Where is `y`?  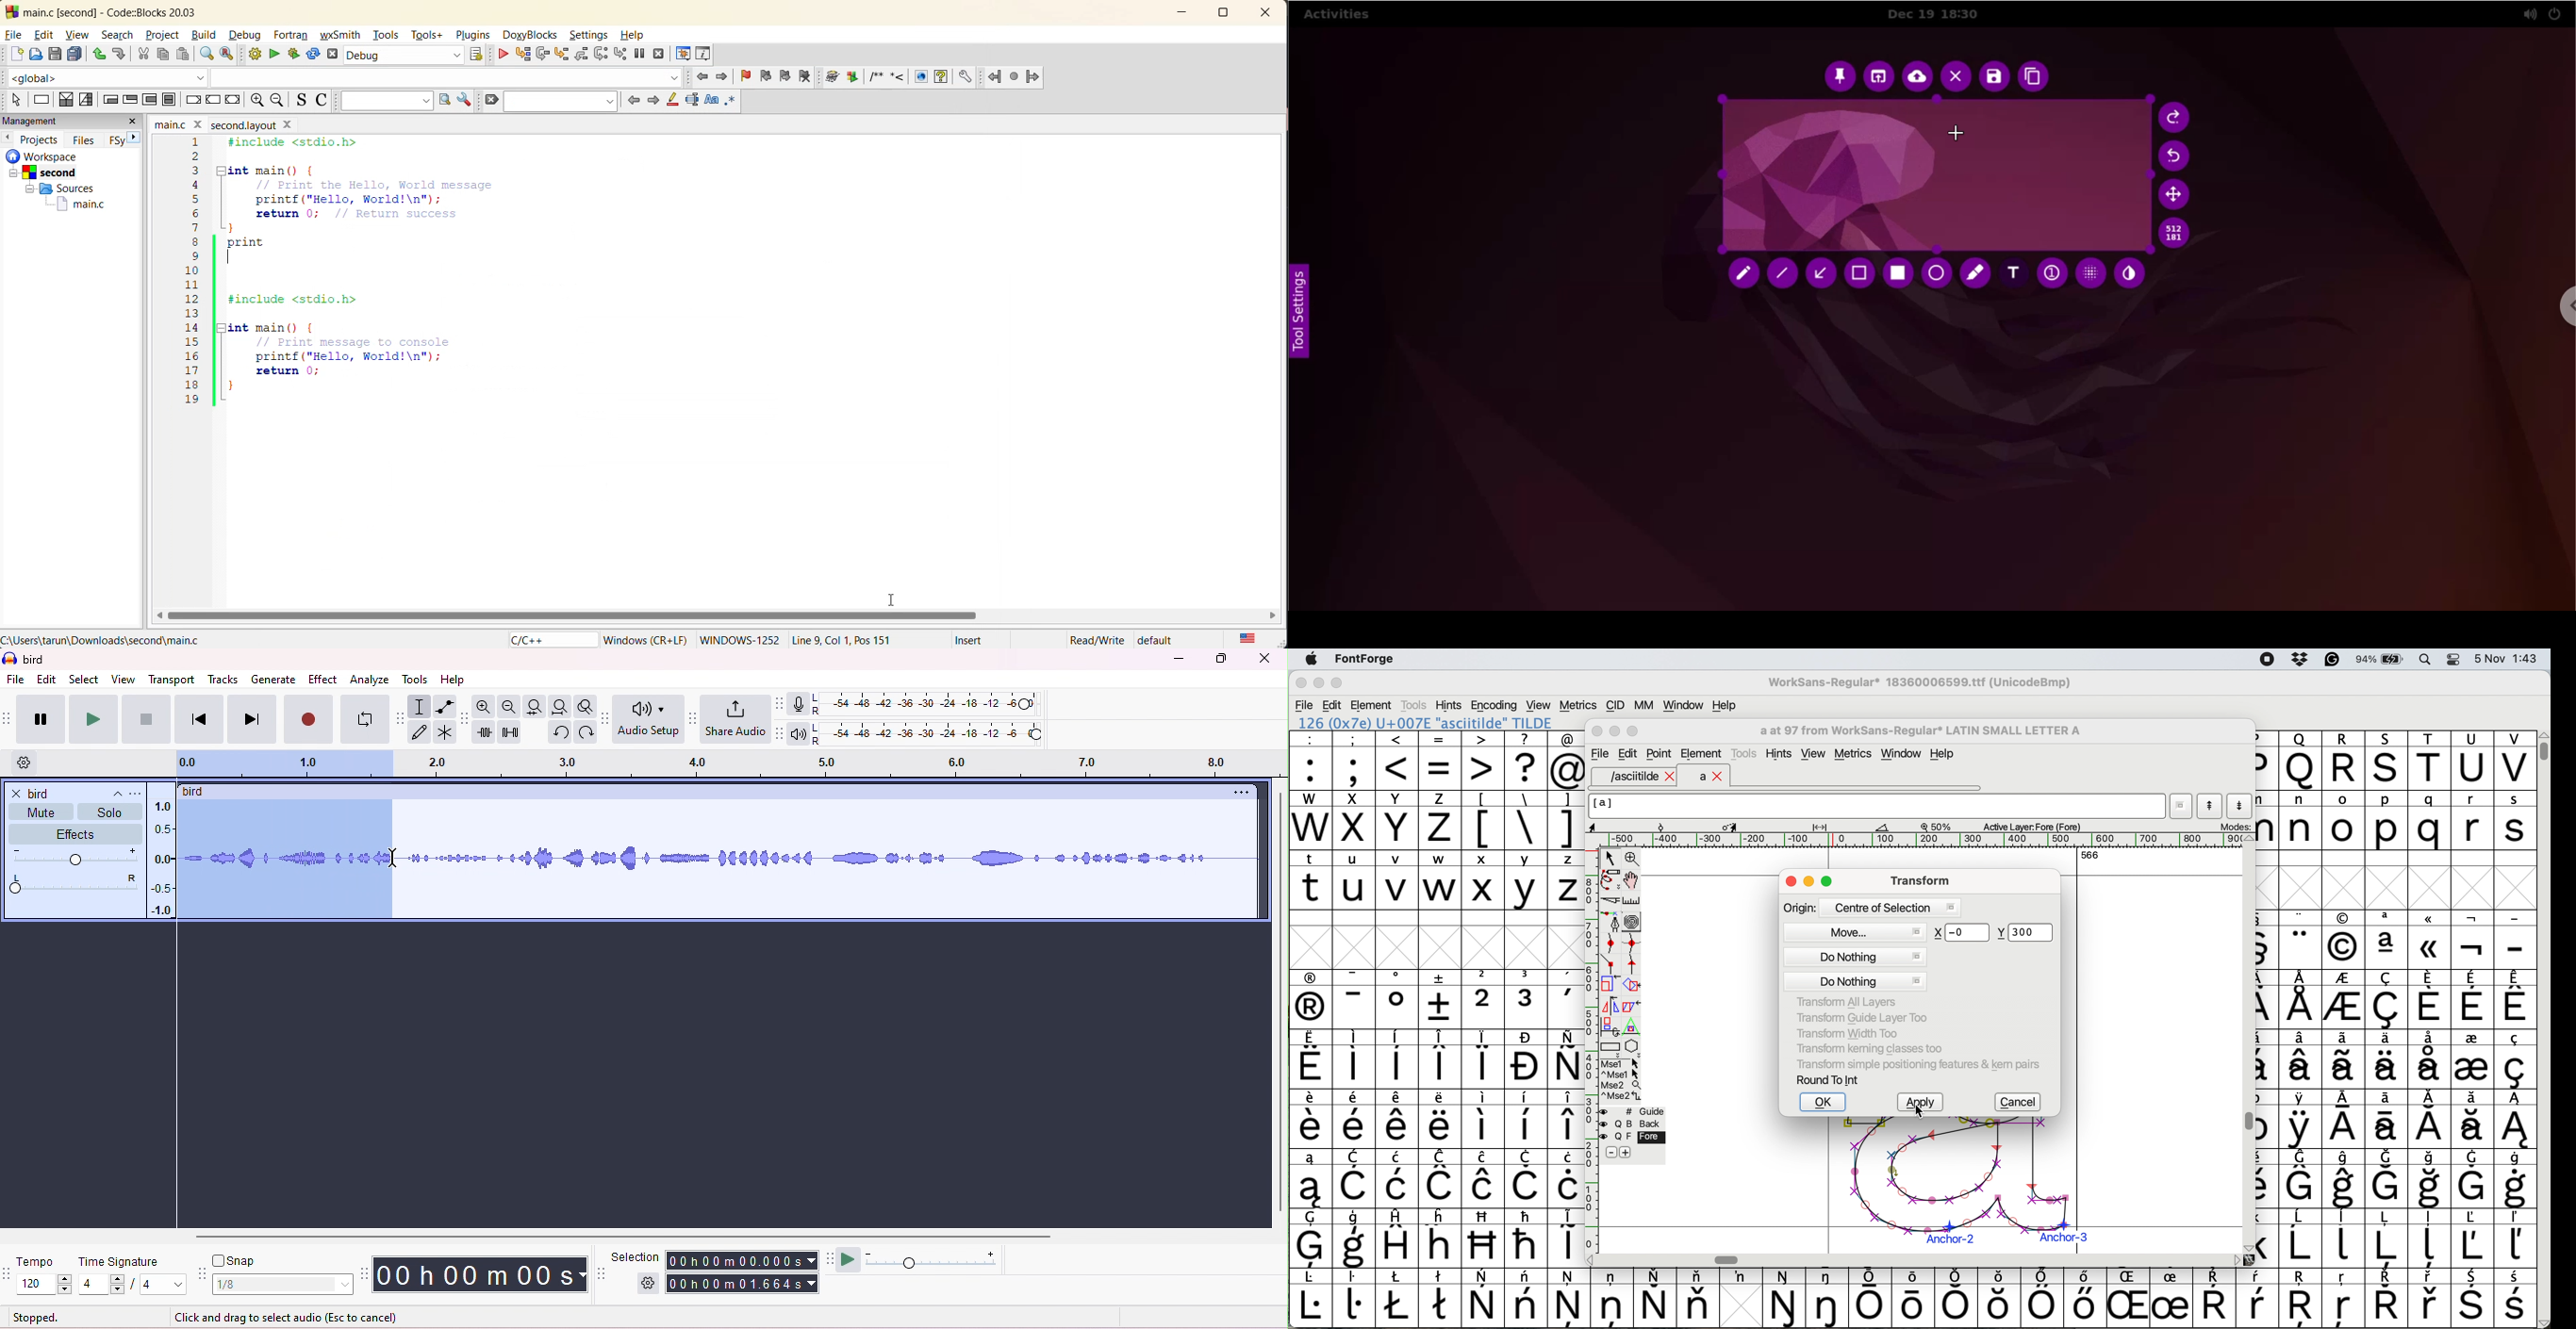
y is located at coordinates (1524, 880).